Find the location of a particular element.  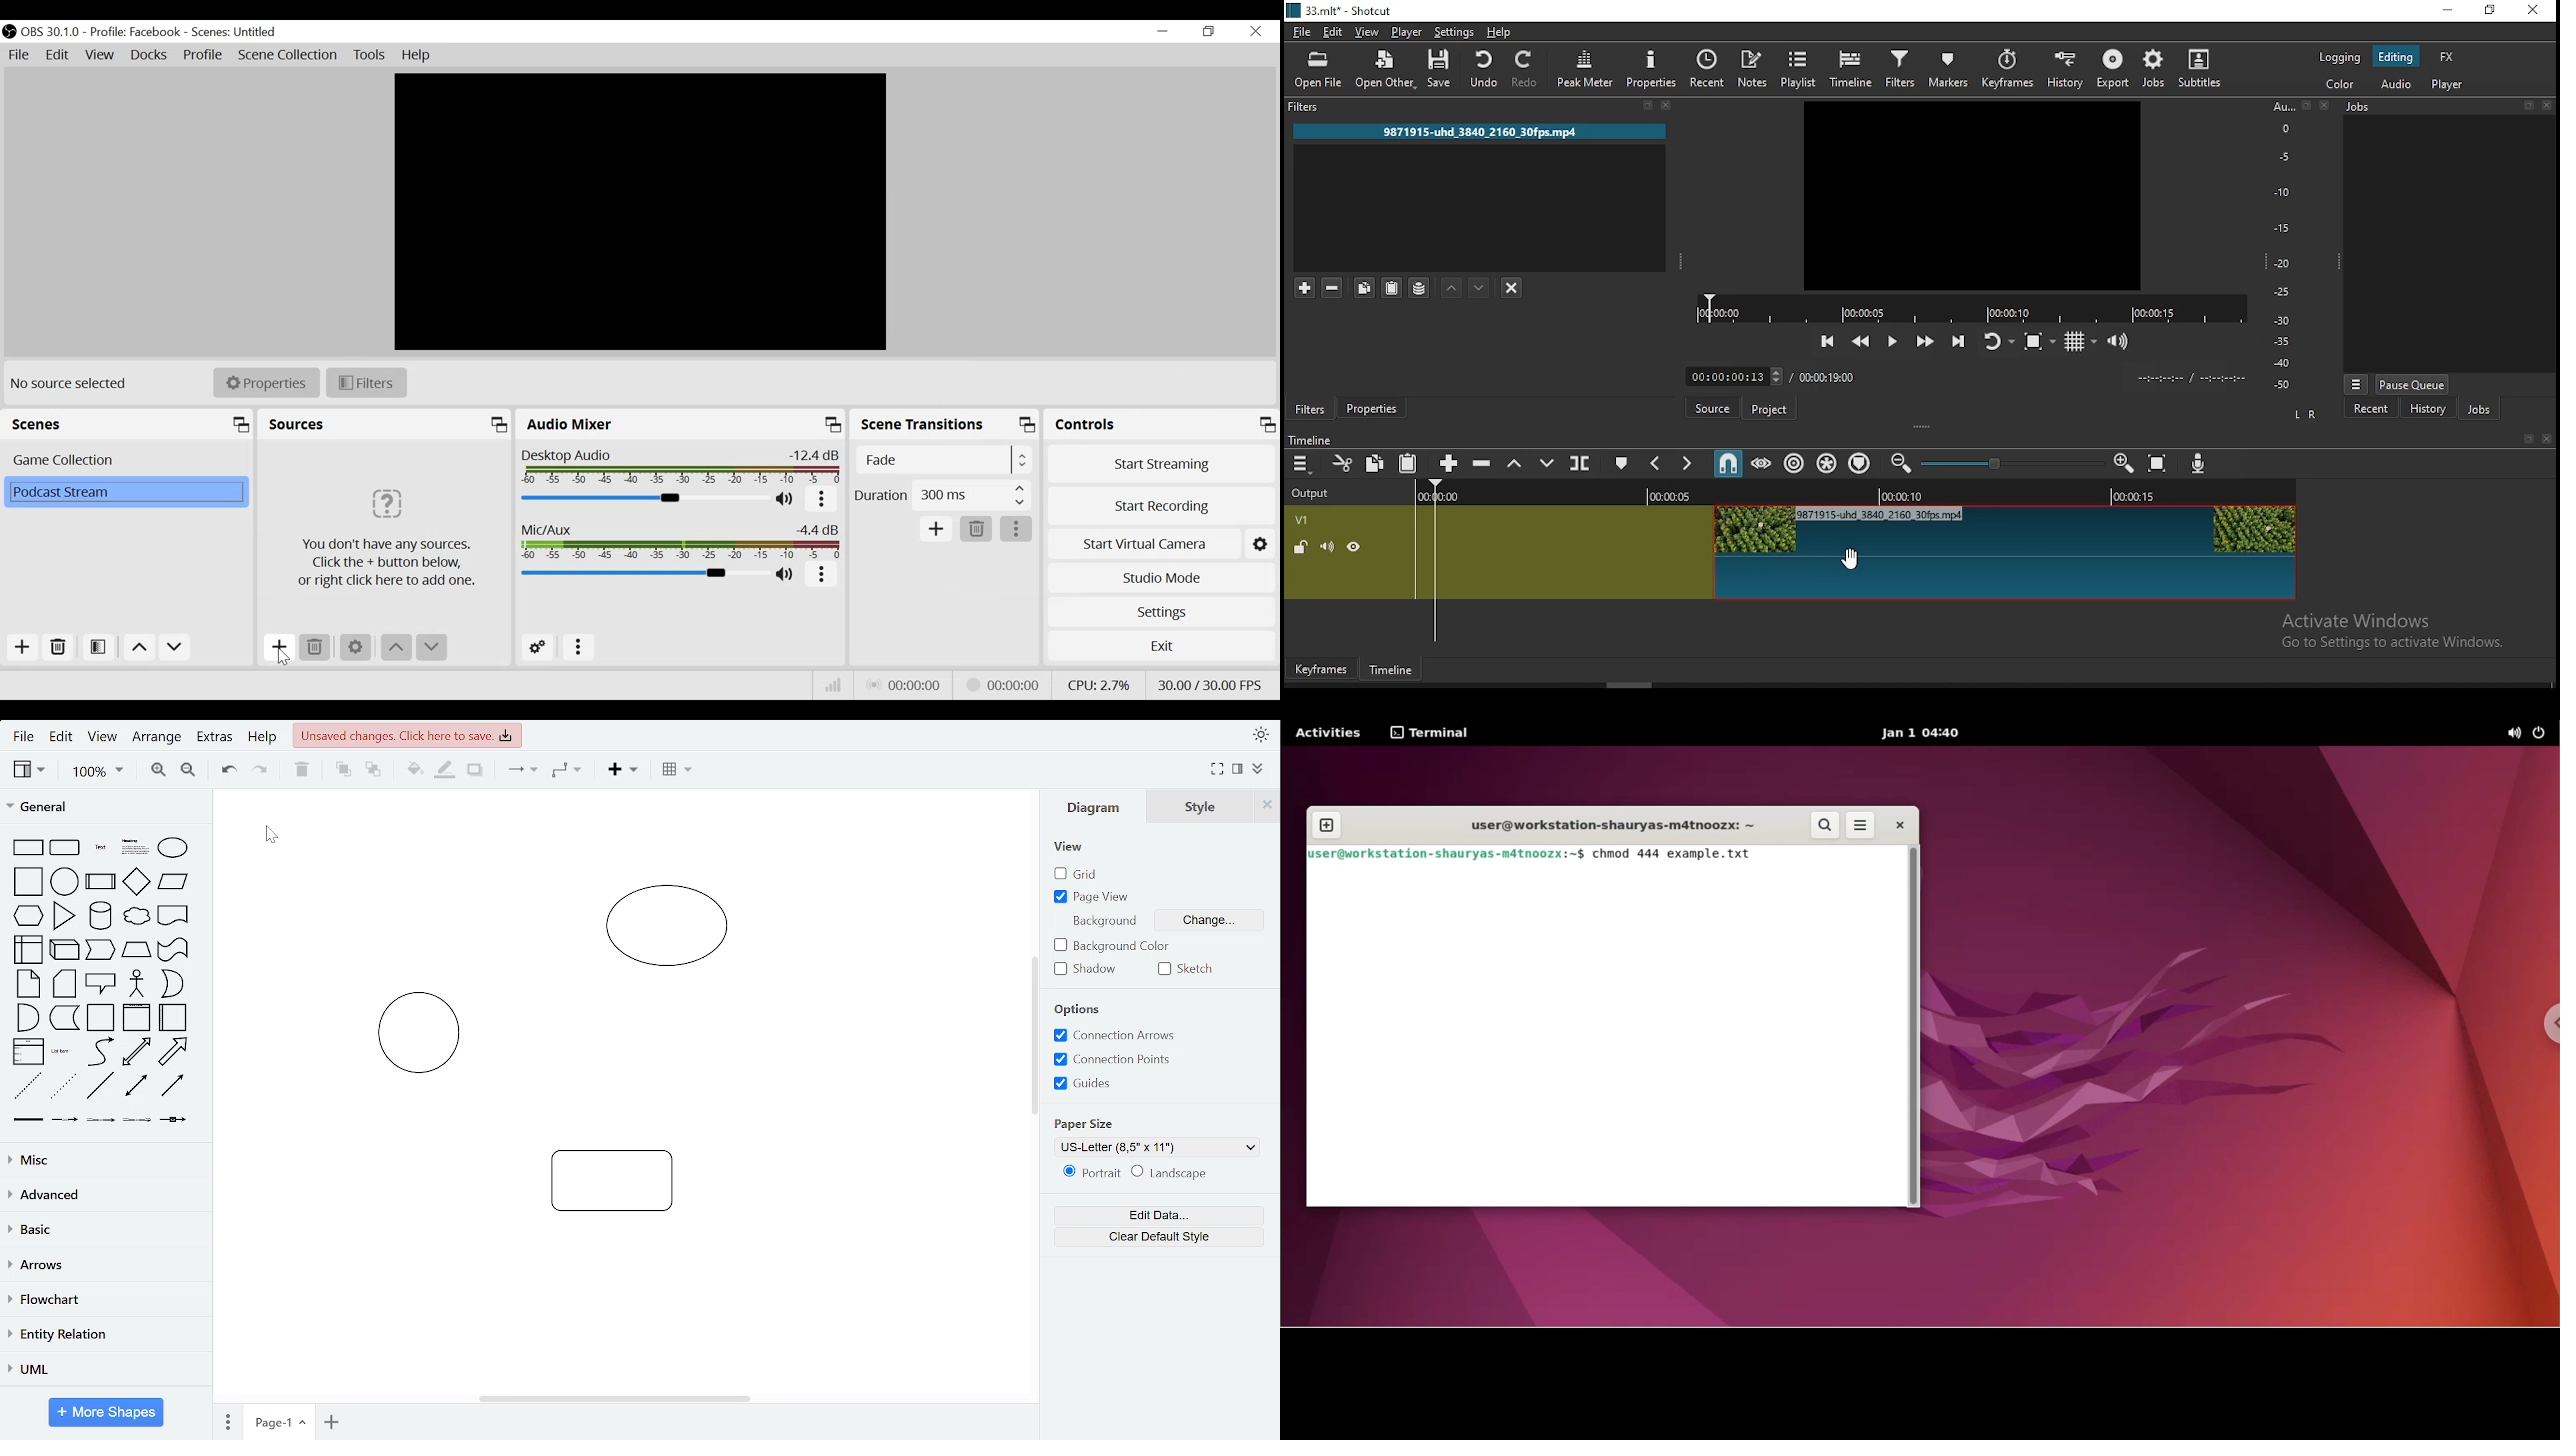

Keyframe is located at coordinates (1323, 670).